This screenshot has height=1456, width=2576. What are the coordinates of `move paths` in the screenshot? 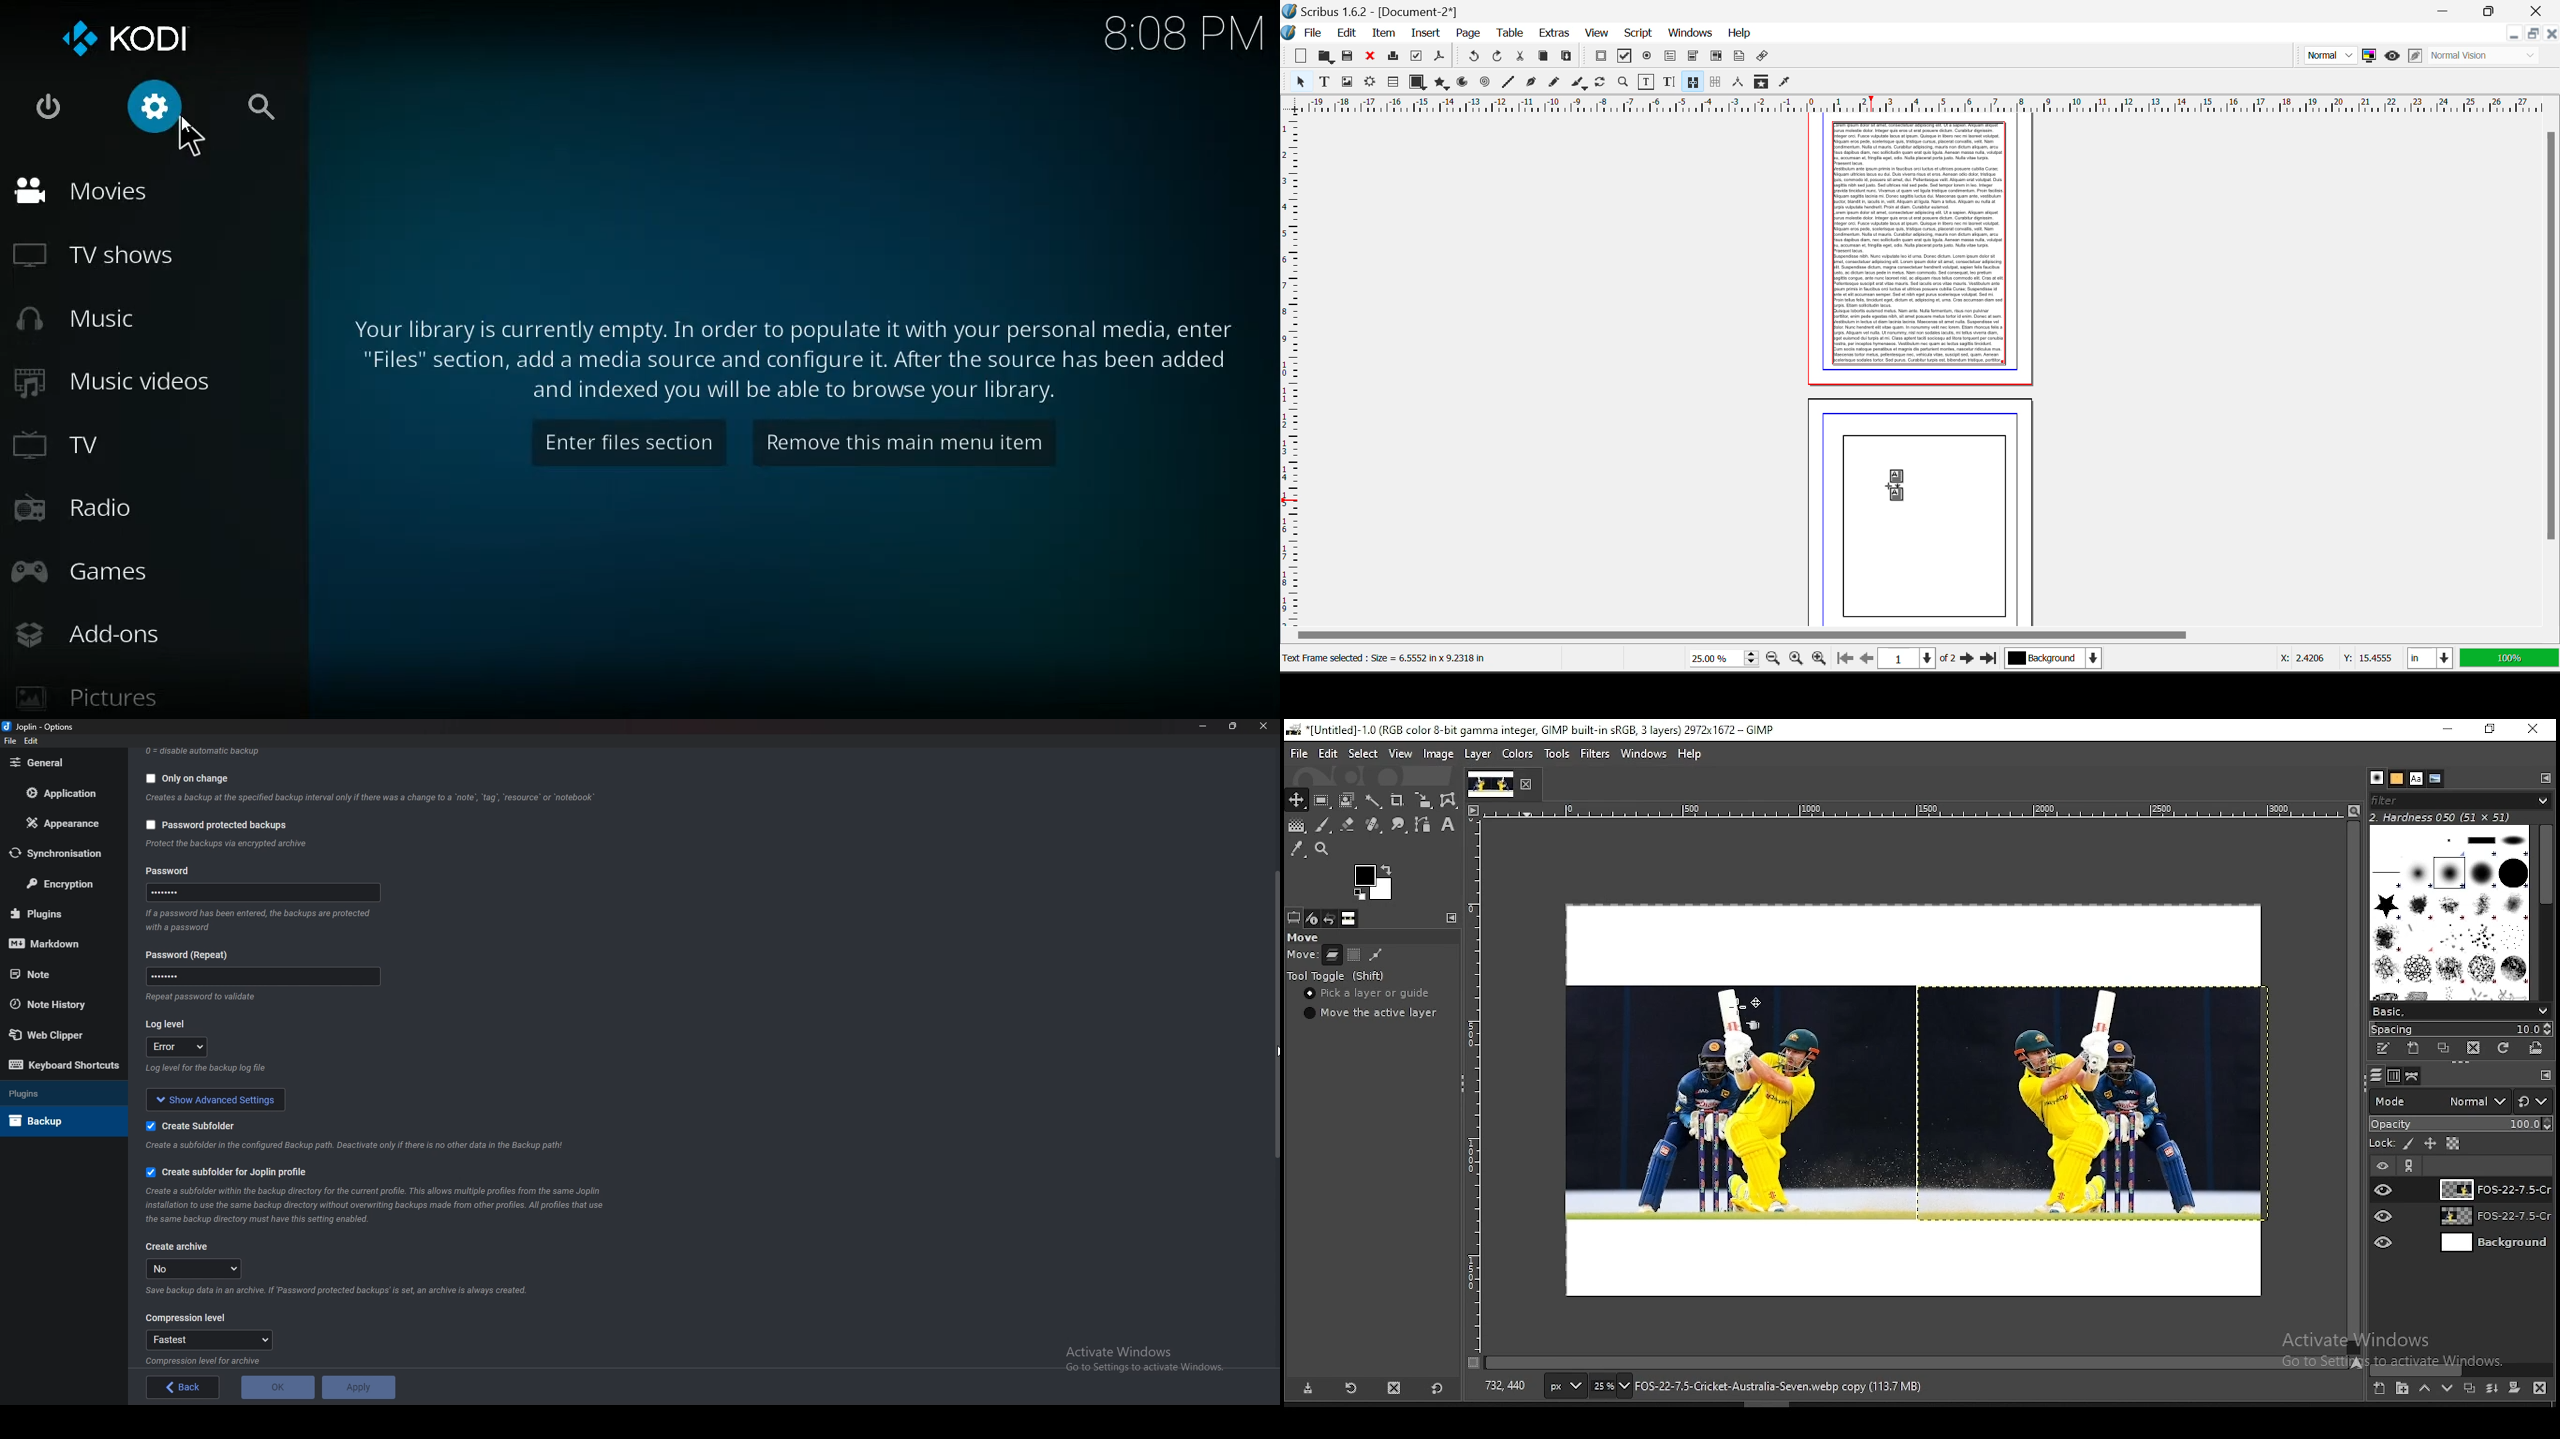 It's located at (1376, 954).